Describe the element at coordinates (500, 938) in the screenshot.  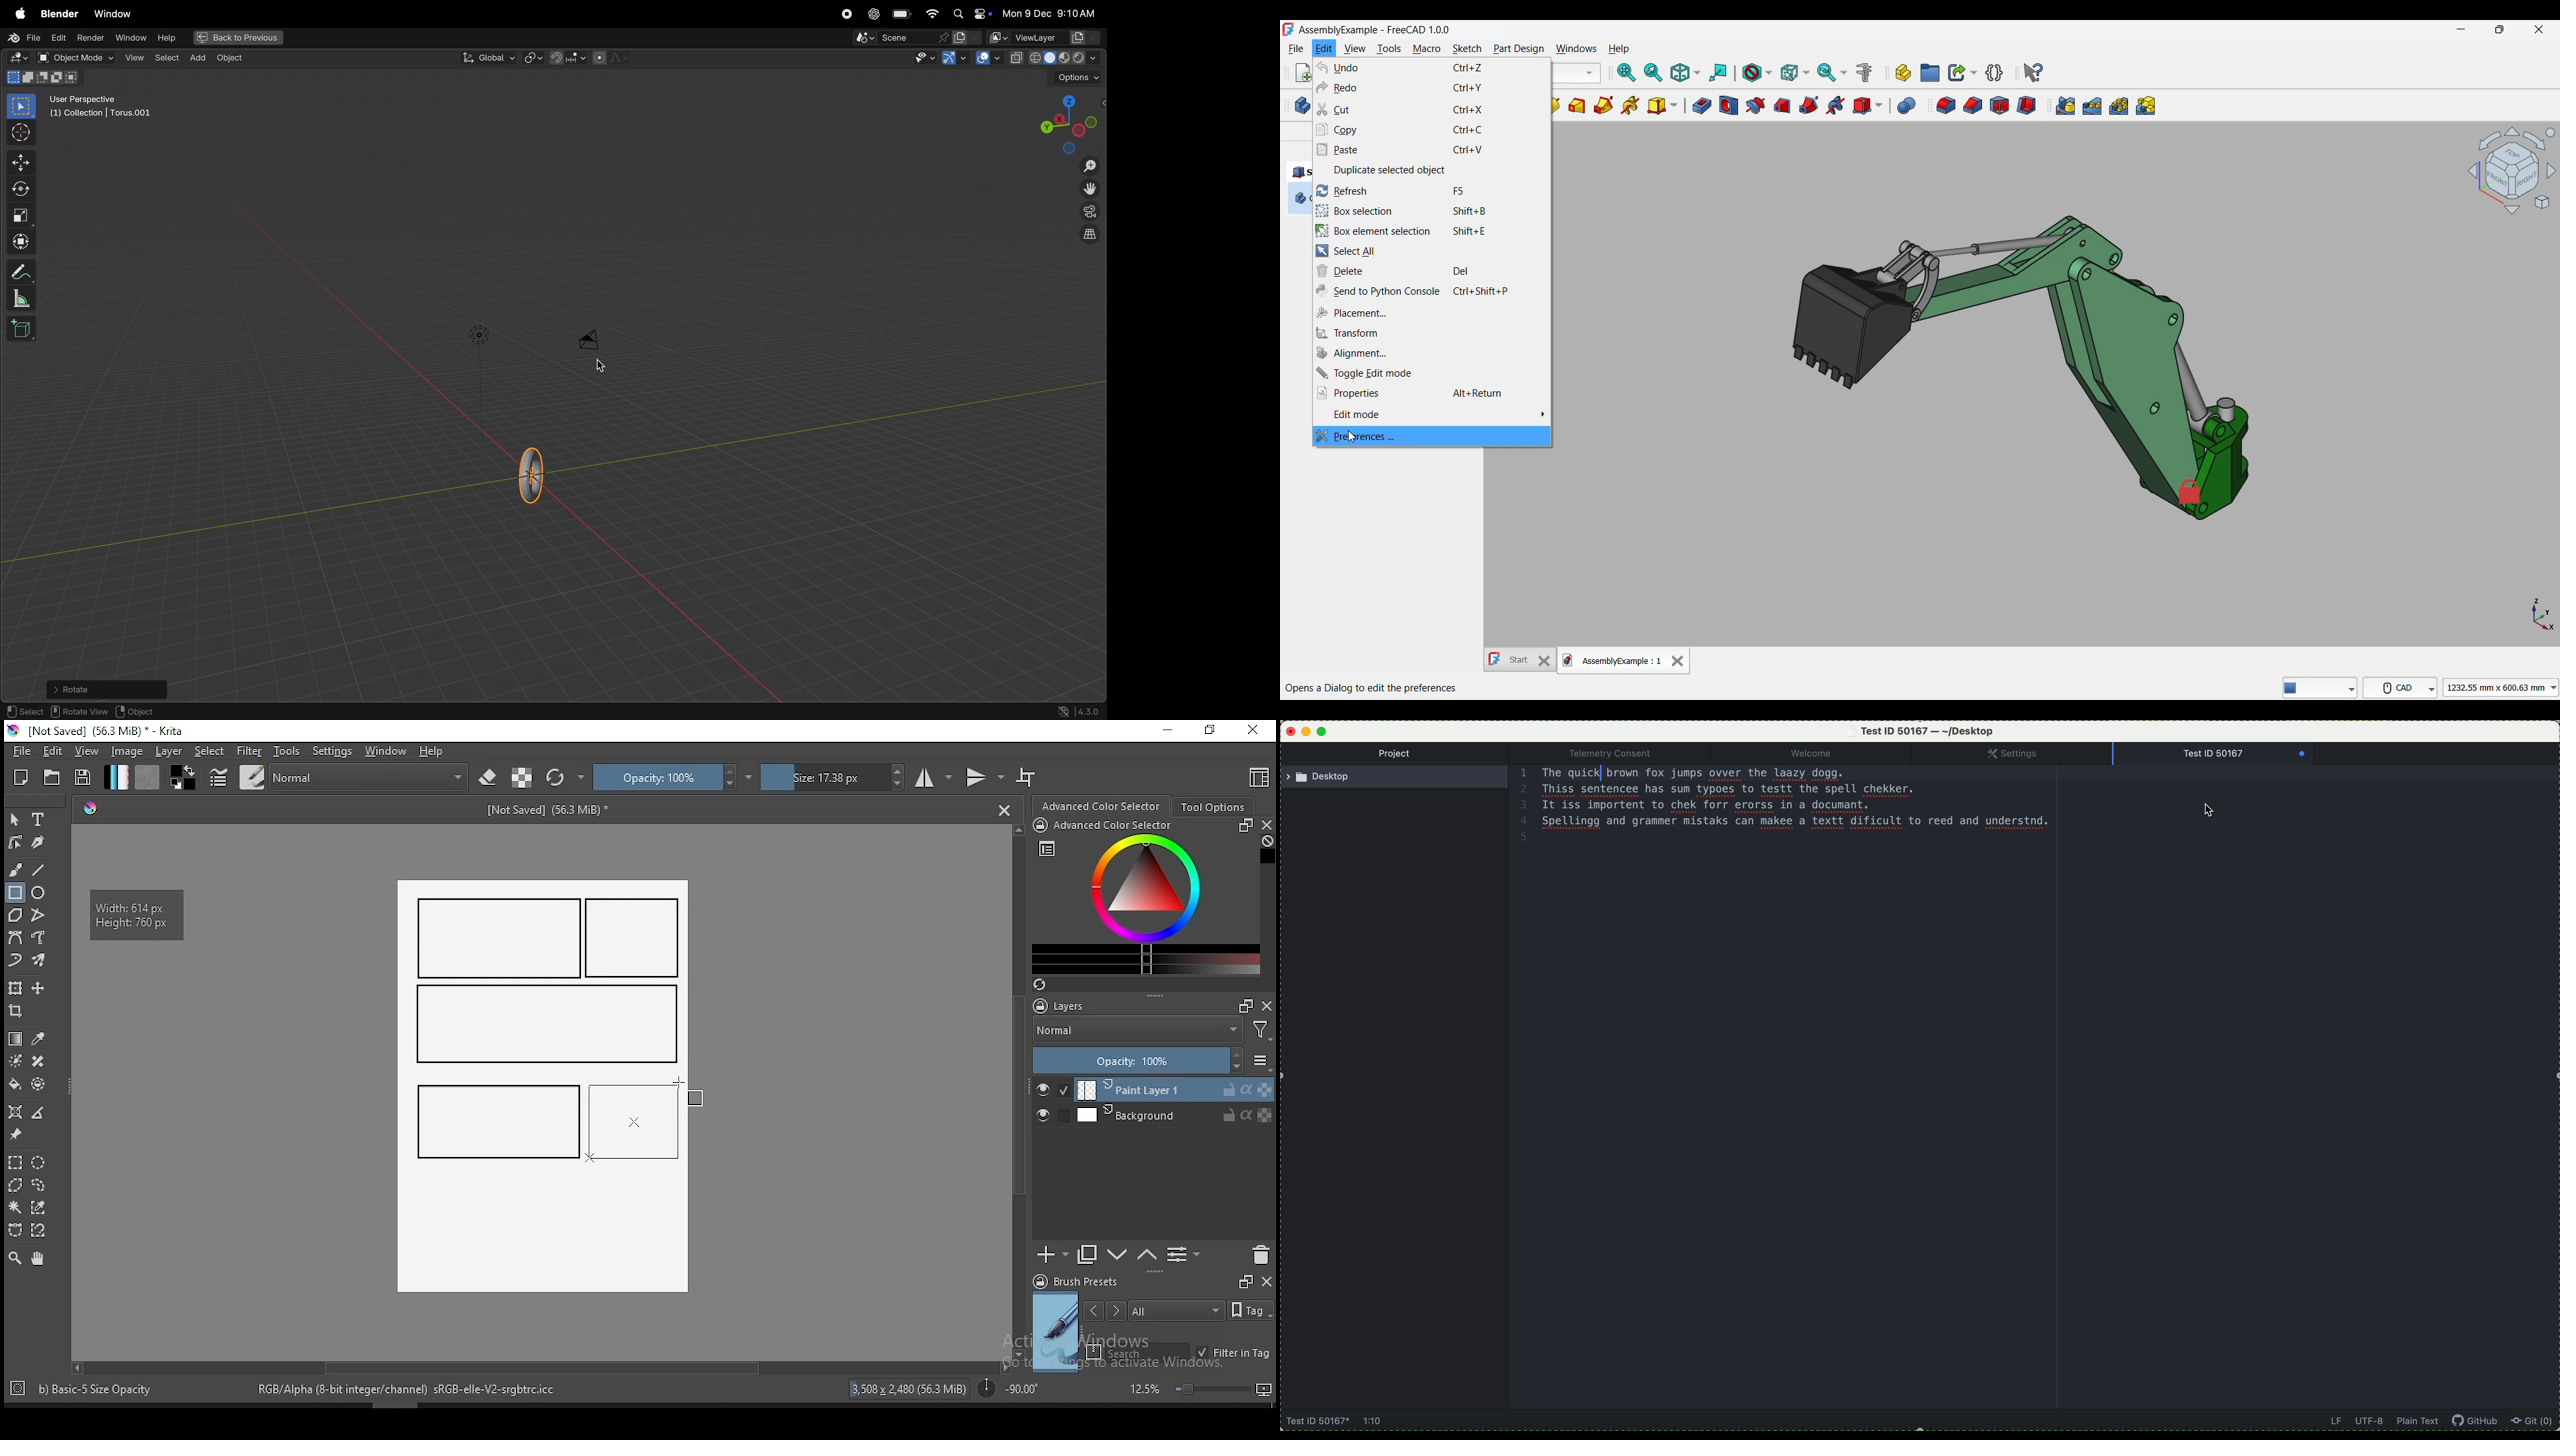
I see `new rectangle` at that location.